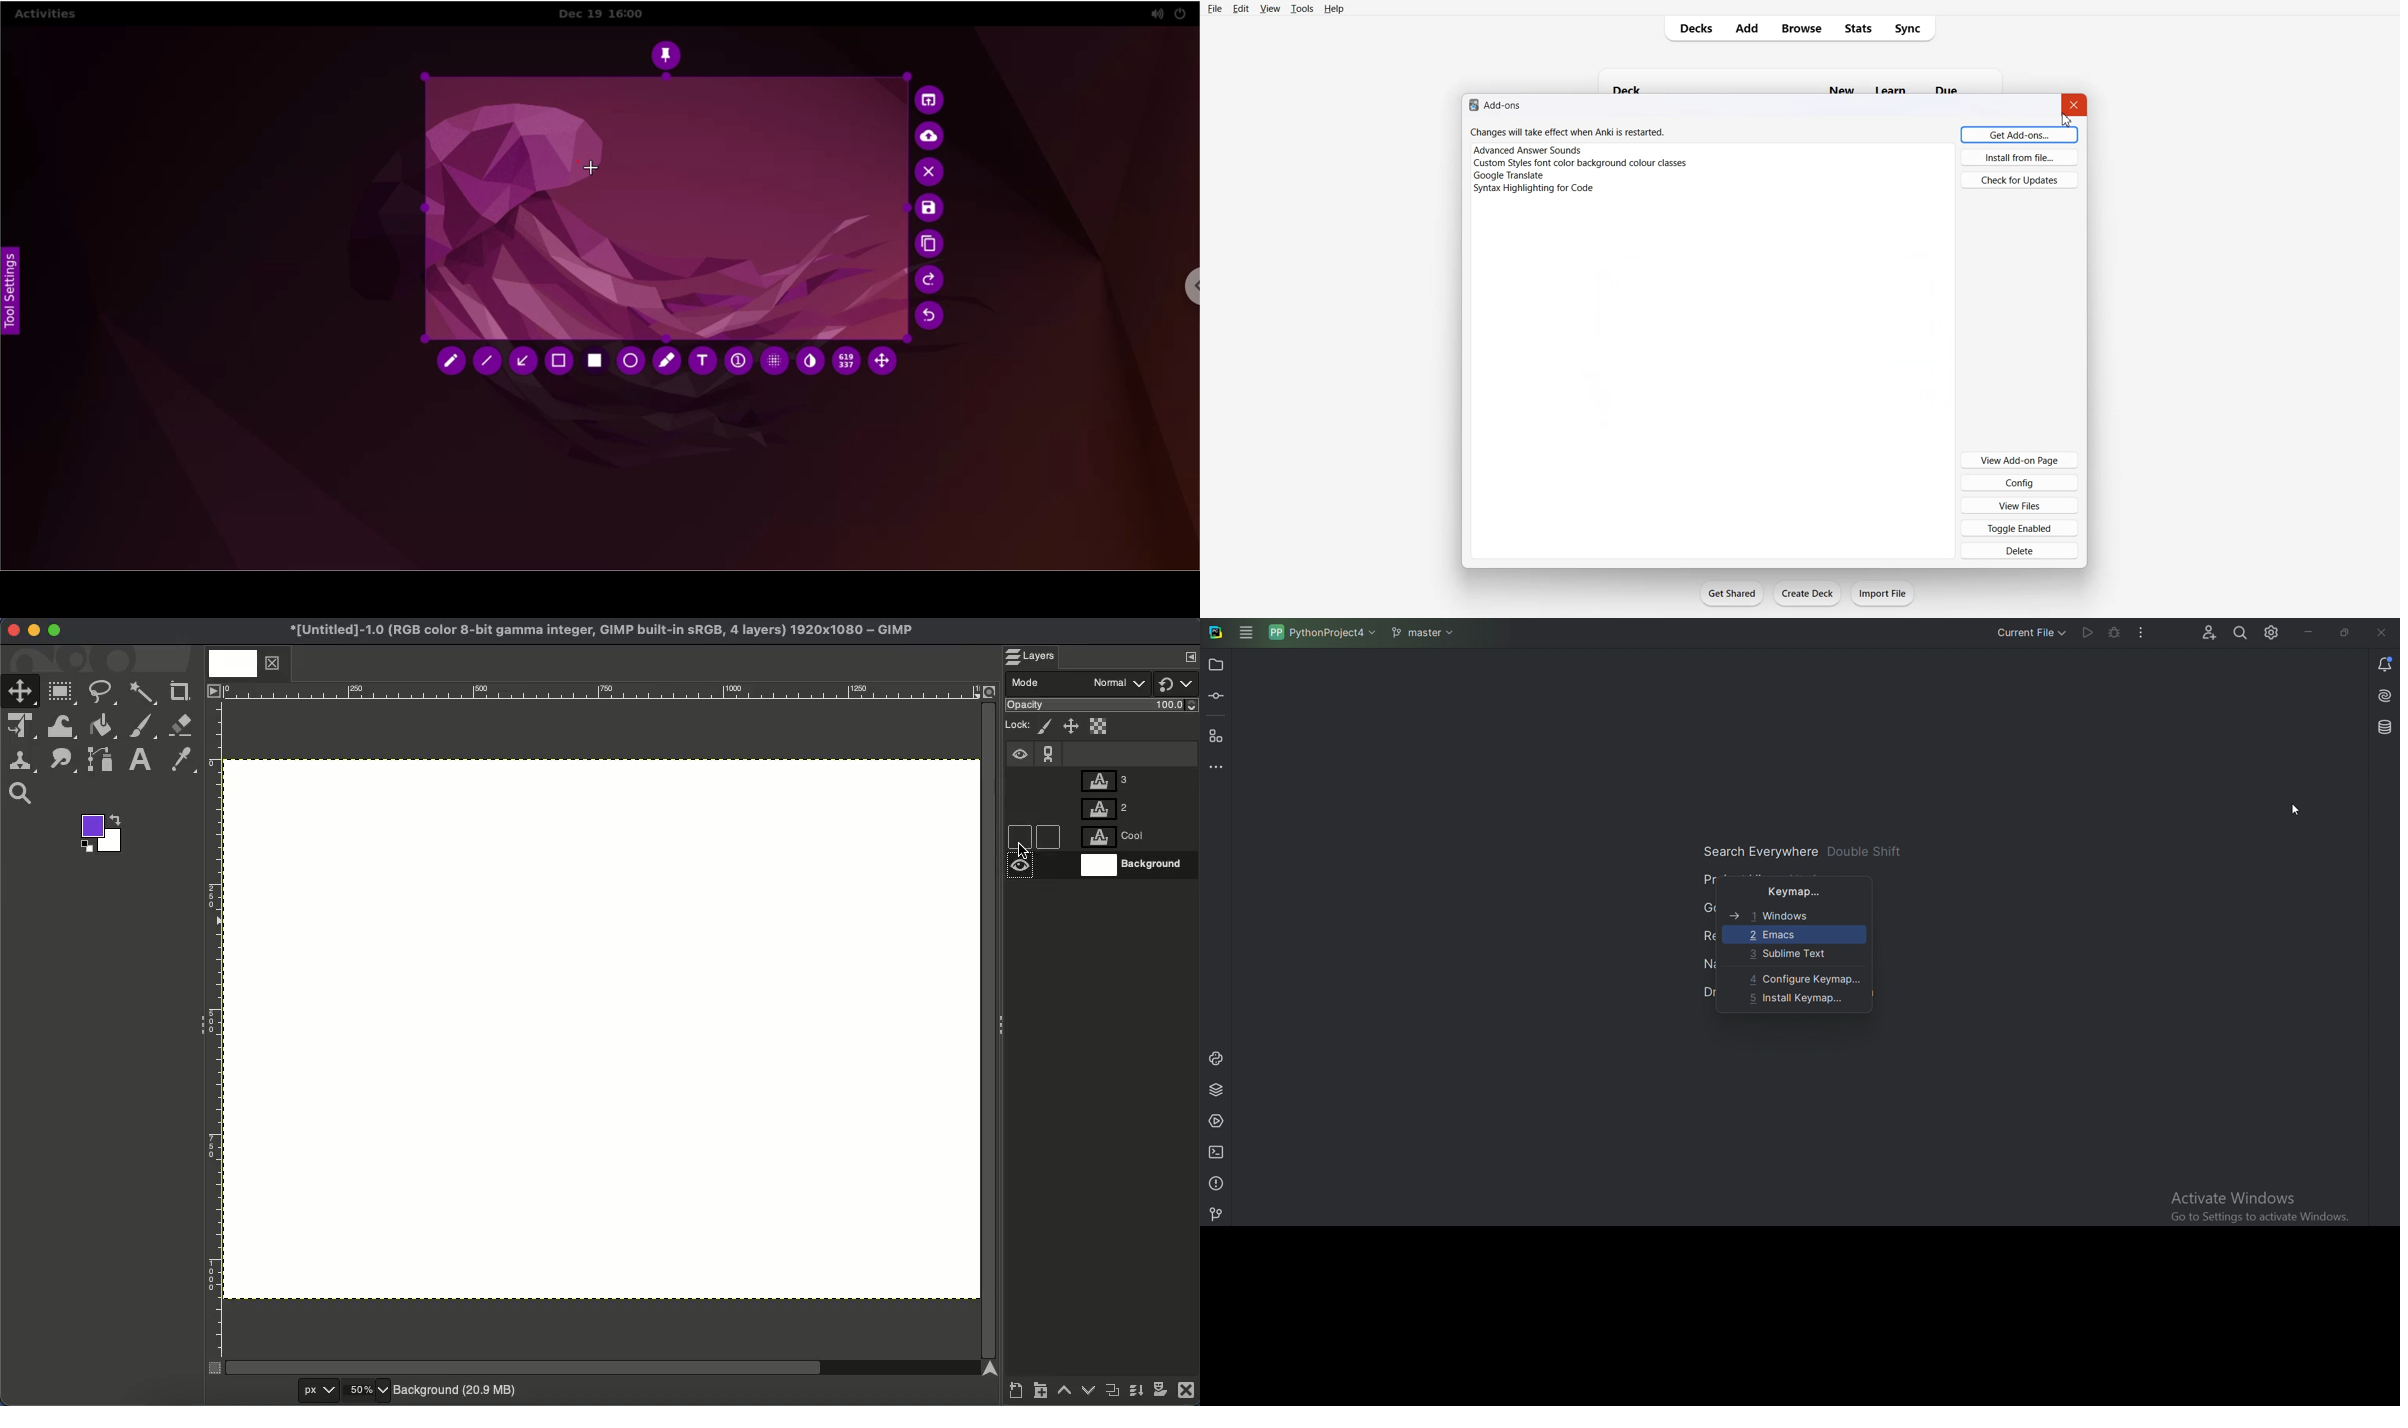 The image size is (2408, 1428). Describe the element at coordinates (2386, 725) in the screenshot. I see `Database` at that location.